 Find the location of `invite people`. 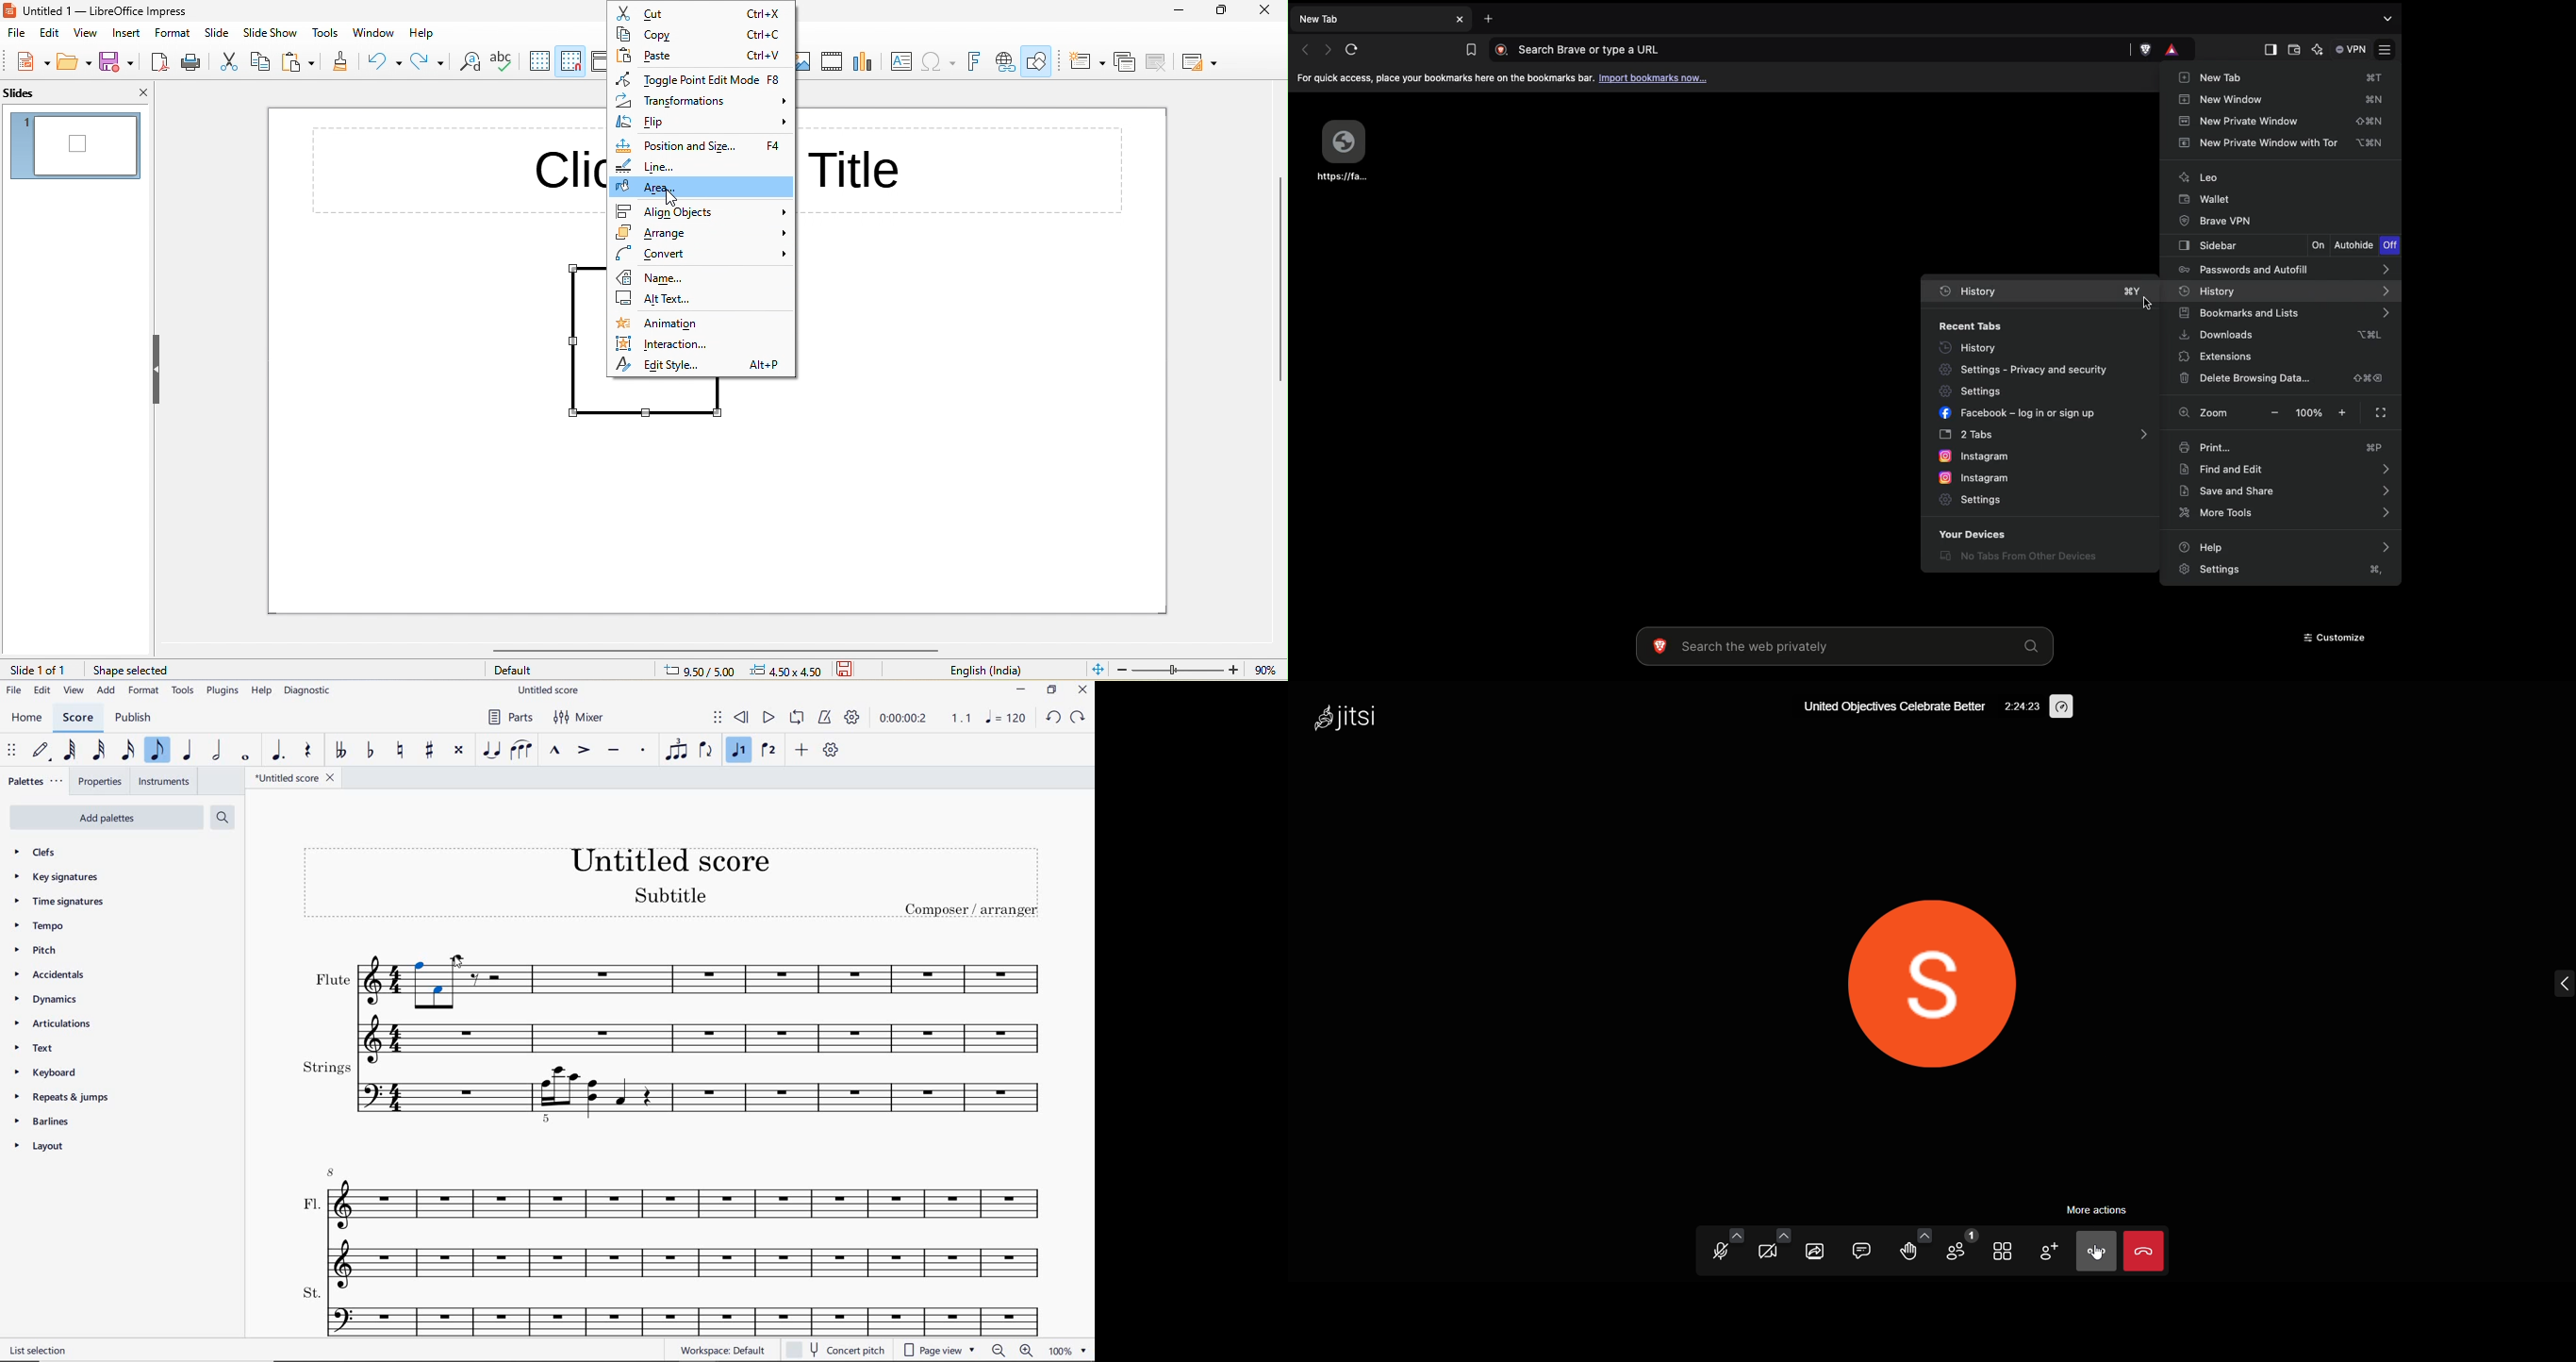

invite people is located at coordinates (2048, 1251).